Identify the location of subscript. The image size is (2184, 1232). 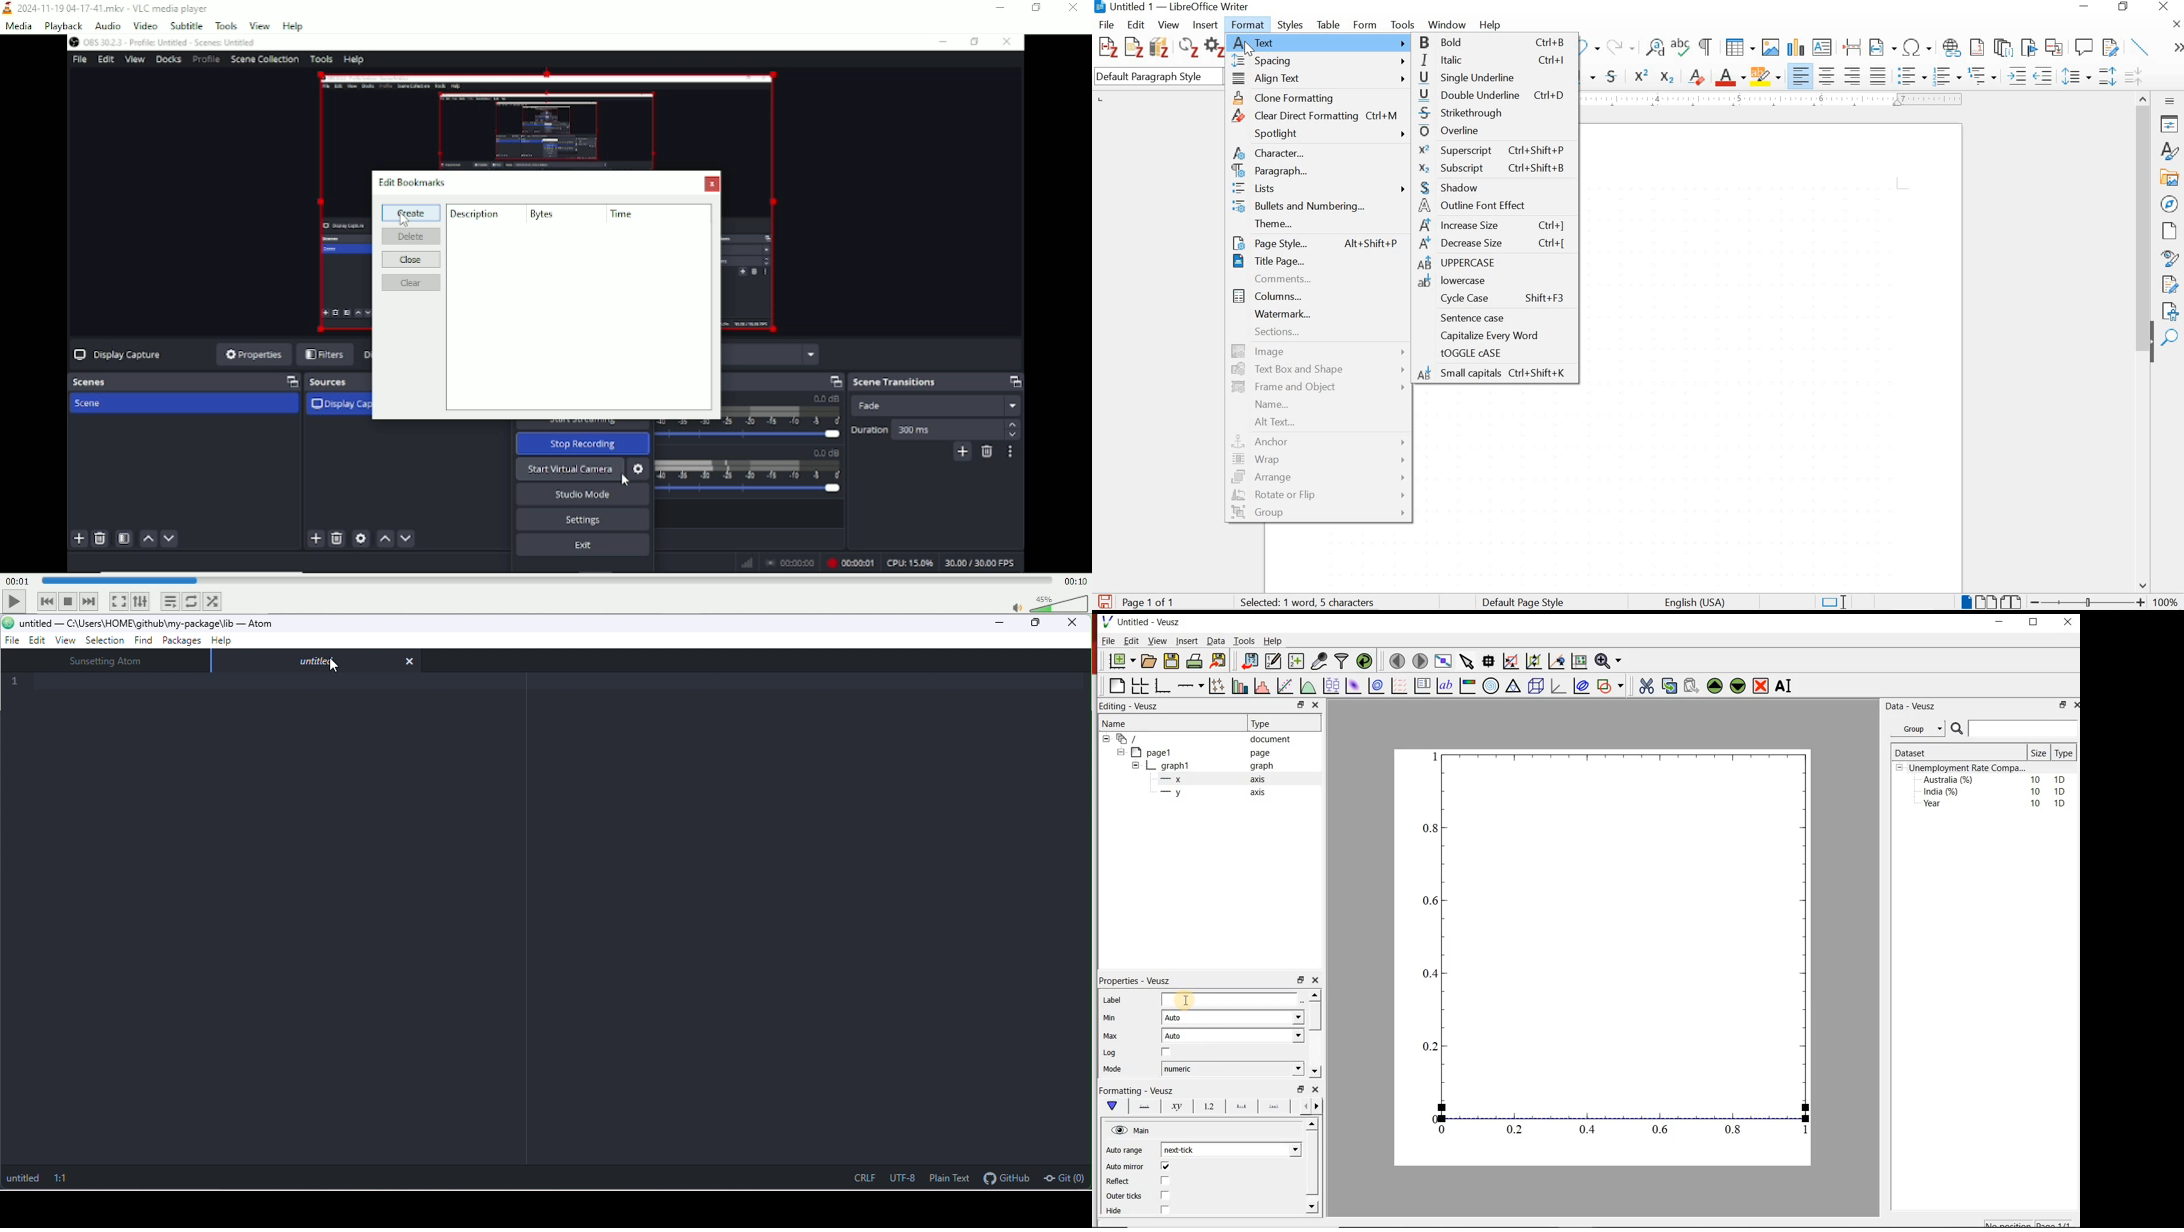
(1666, 77).